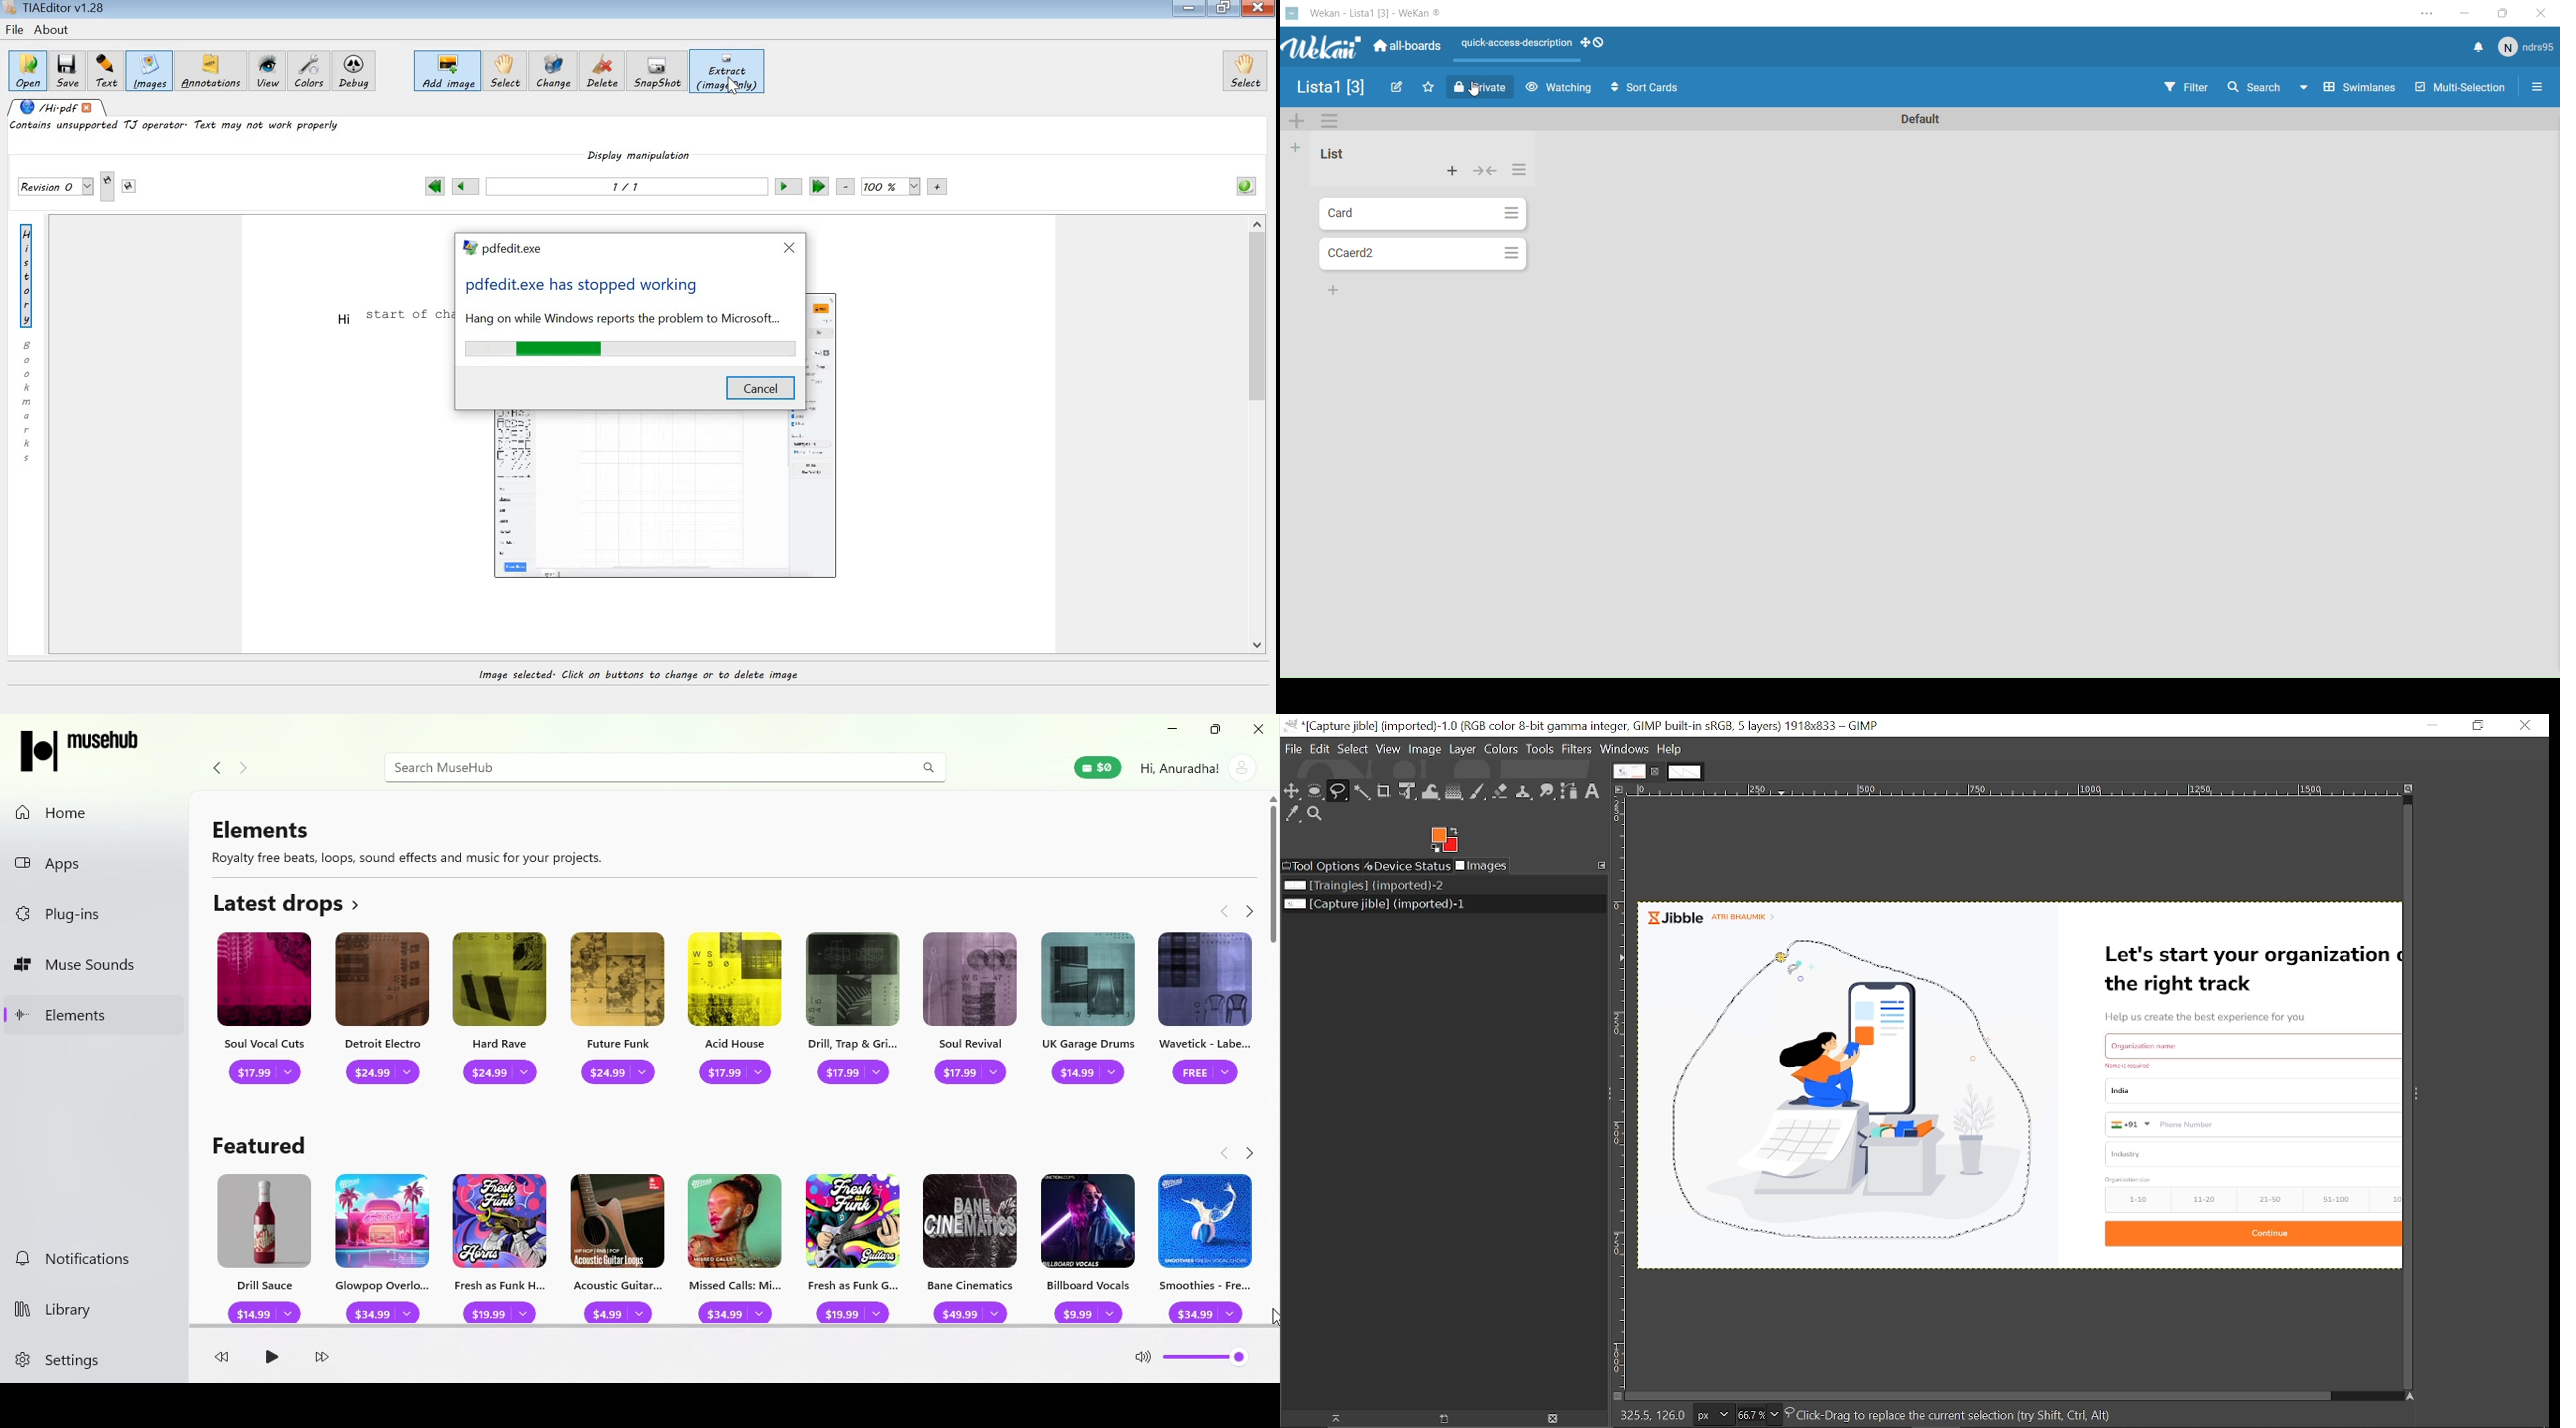  Describe the element at coordinates (1365, 12) in the screenshot. I see `Wekan ` at that location.